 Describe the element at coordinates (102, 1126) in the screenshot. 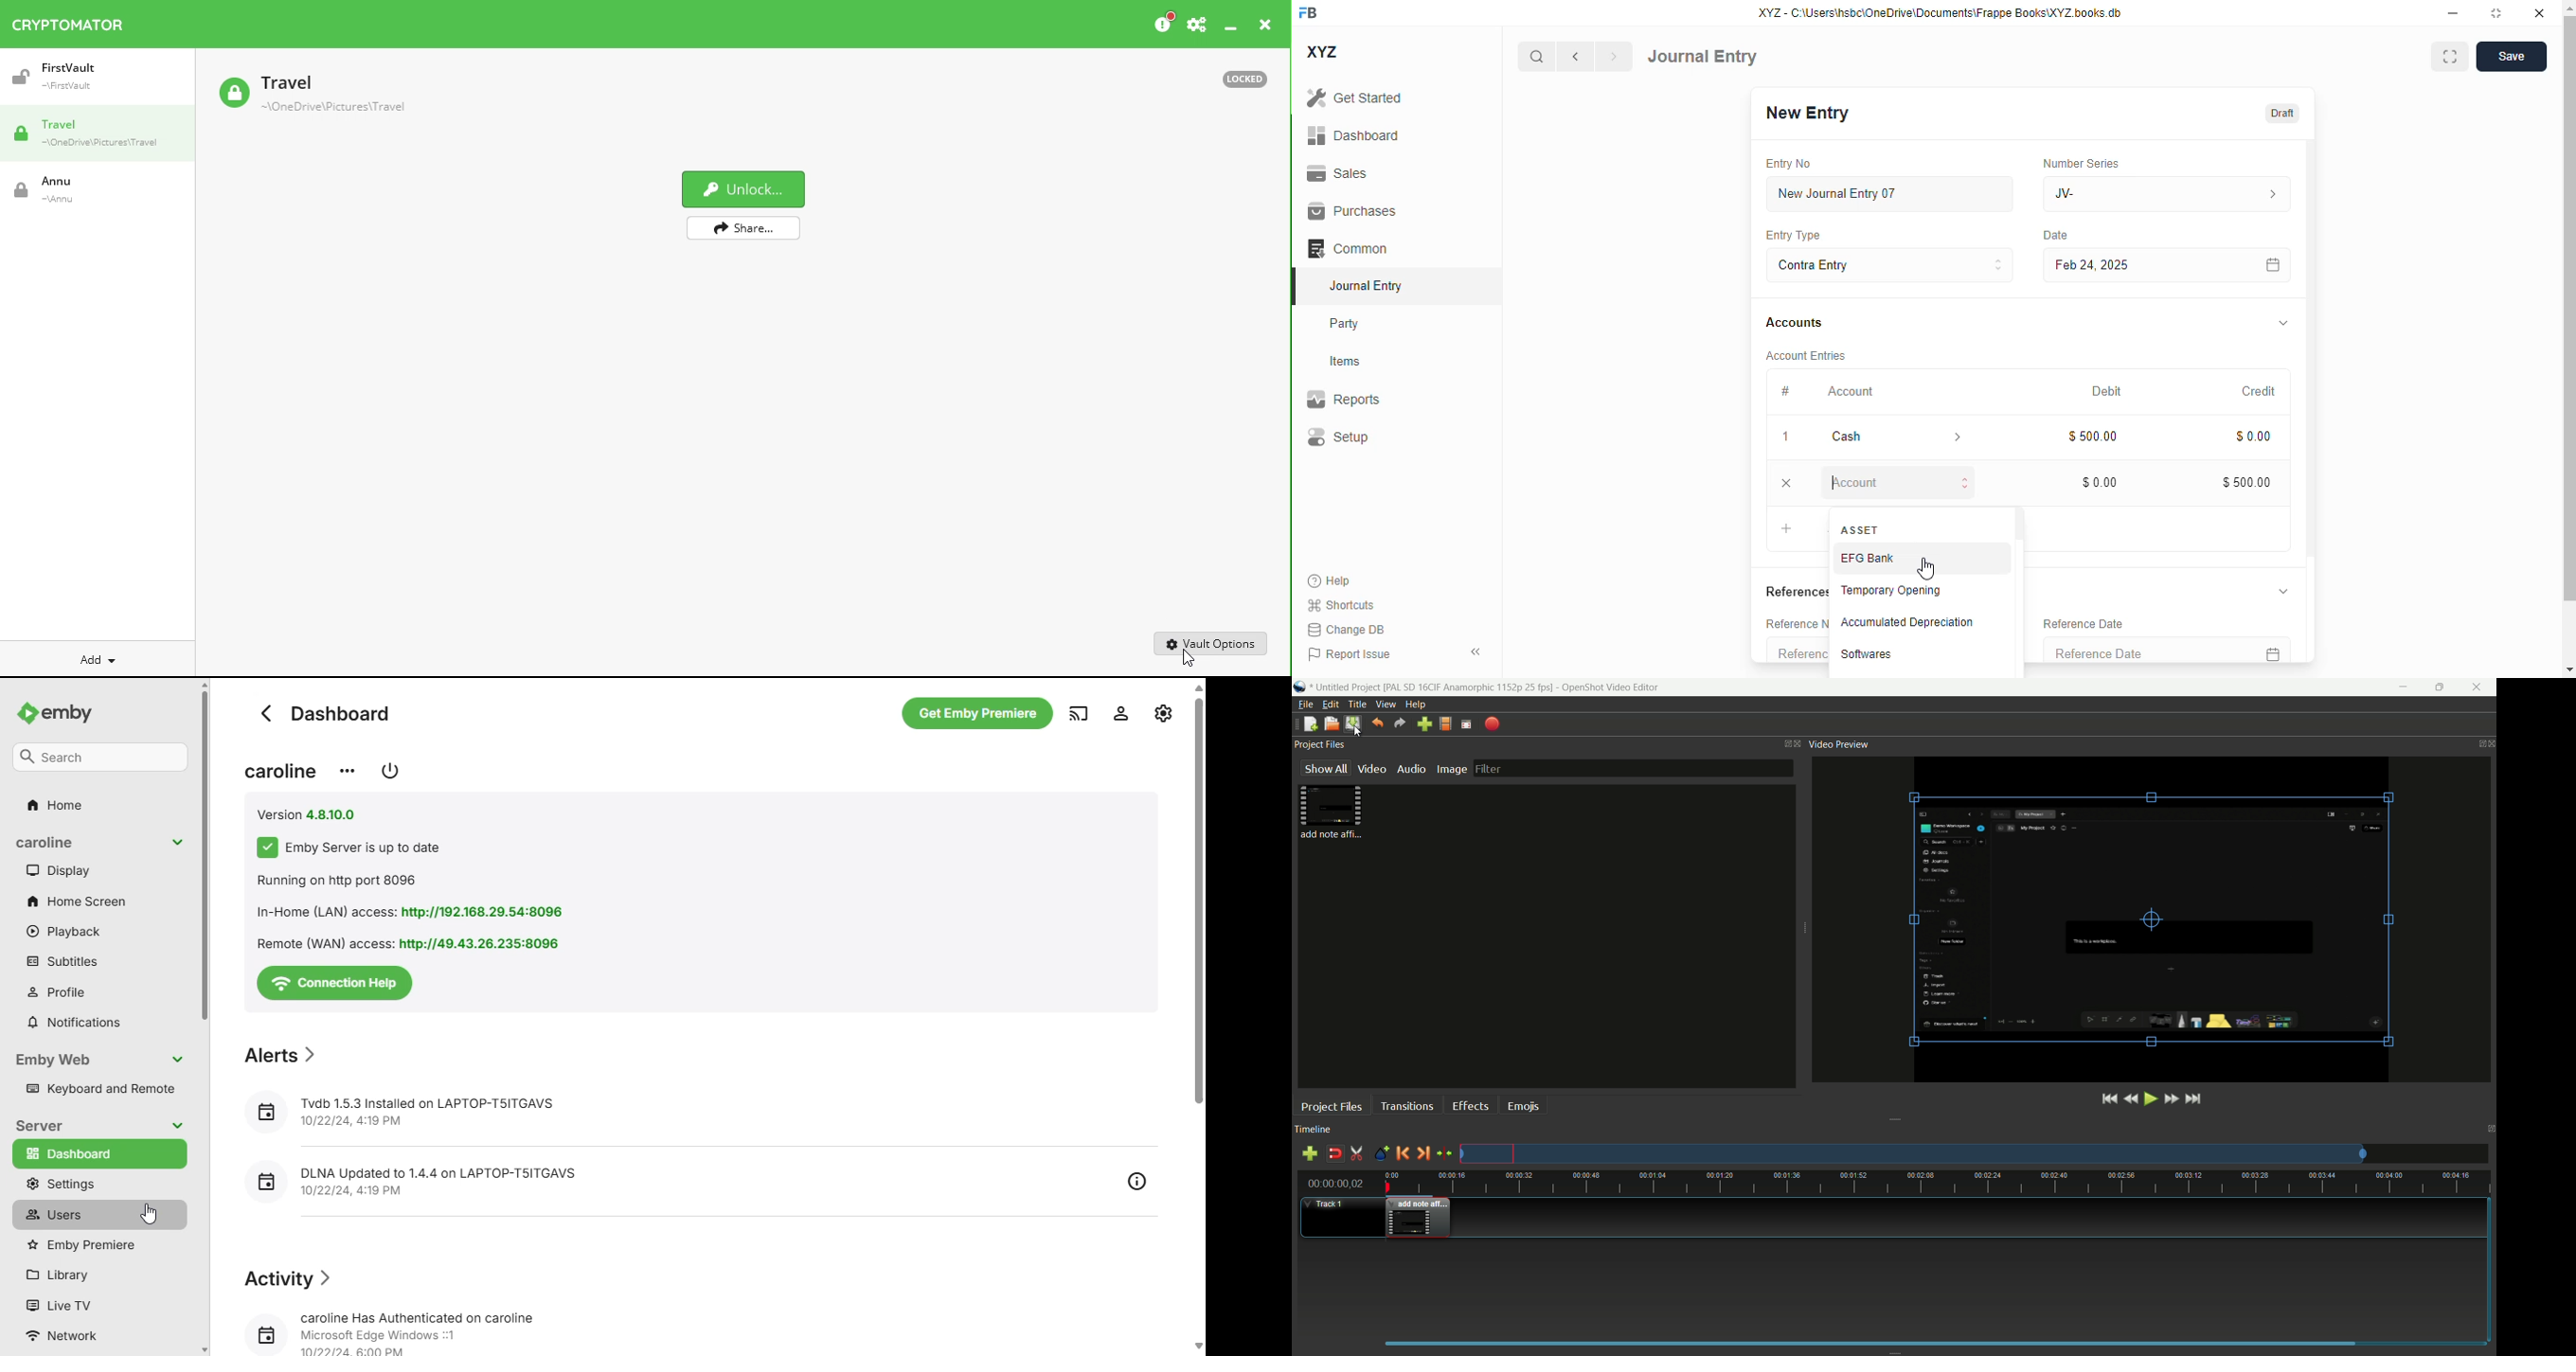

I see `server` at that location.